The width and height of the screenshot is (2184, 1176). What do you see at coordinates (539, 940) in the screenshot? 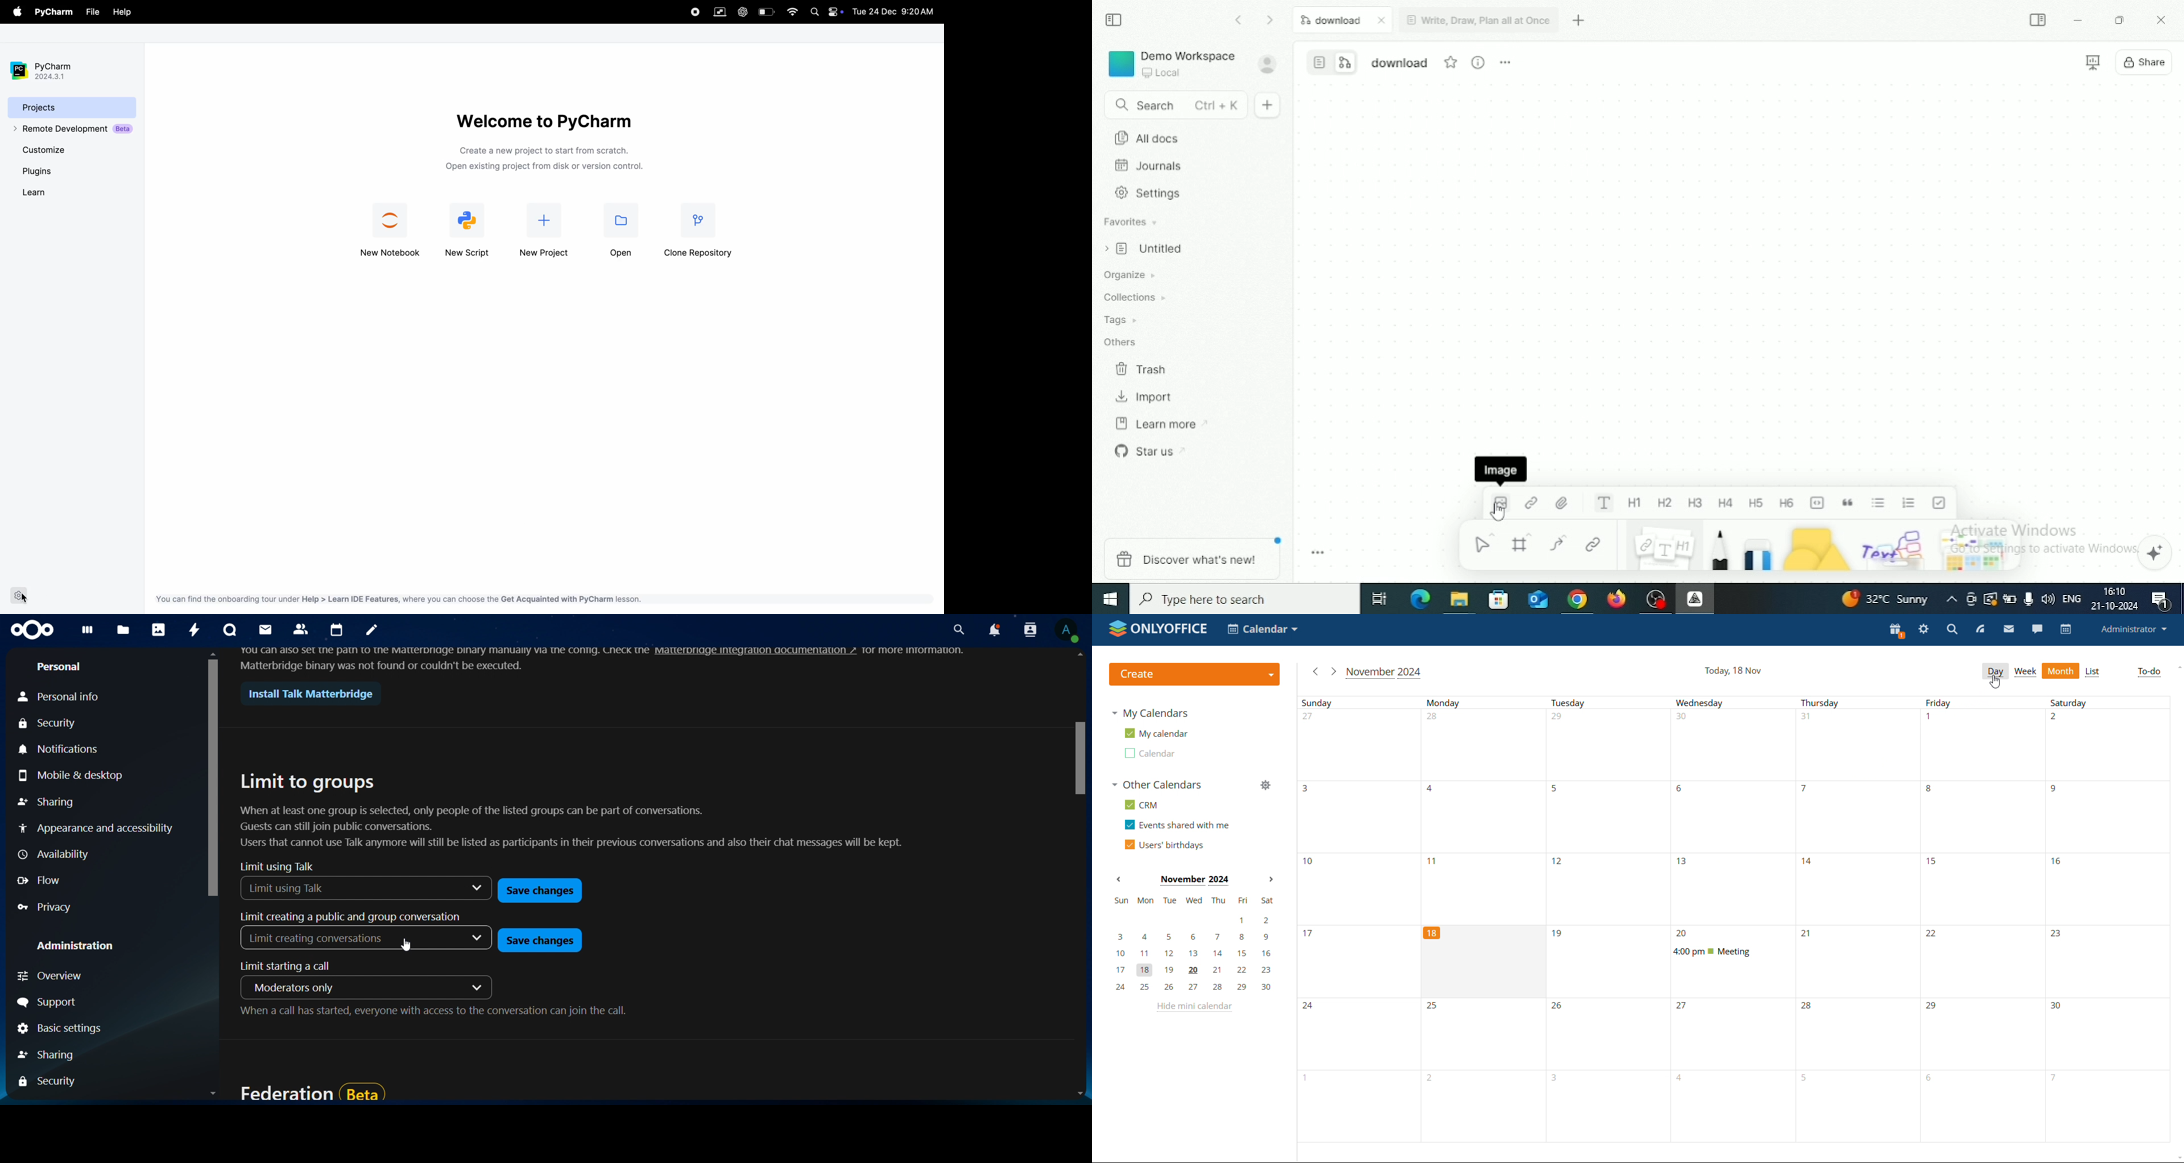
I see `save changes` at bounding box center [539, 940].